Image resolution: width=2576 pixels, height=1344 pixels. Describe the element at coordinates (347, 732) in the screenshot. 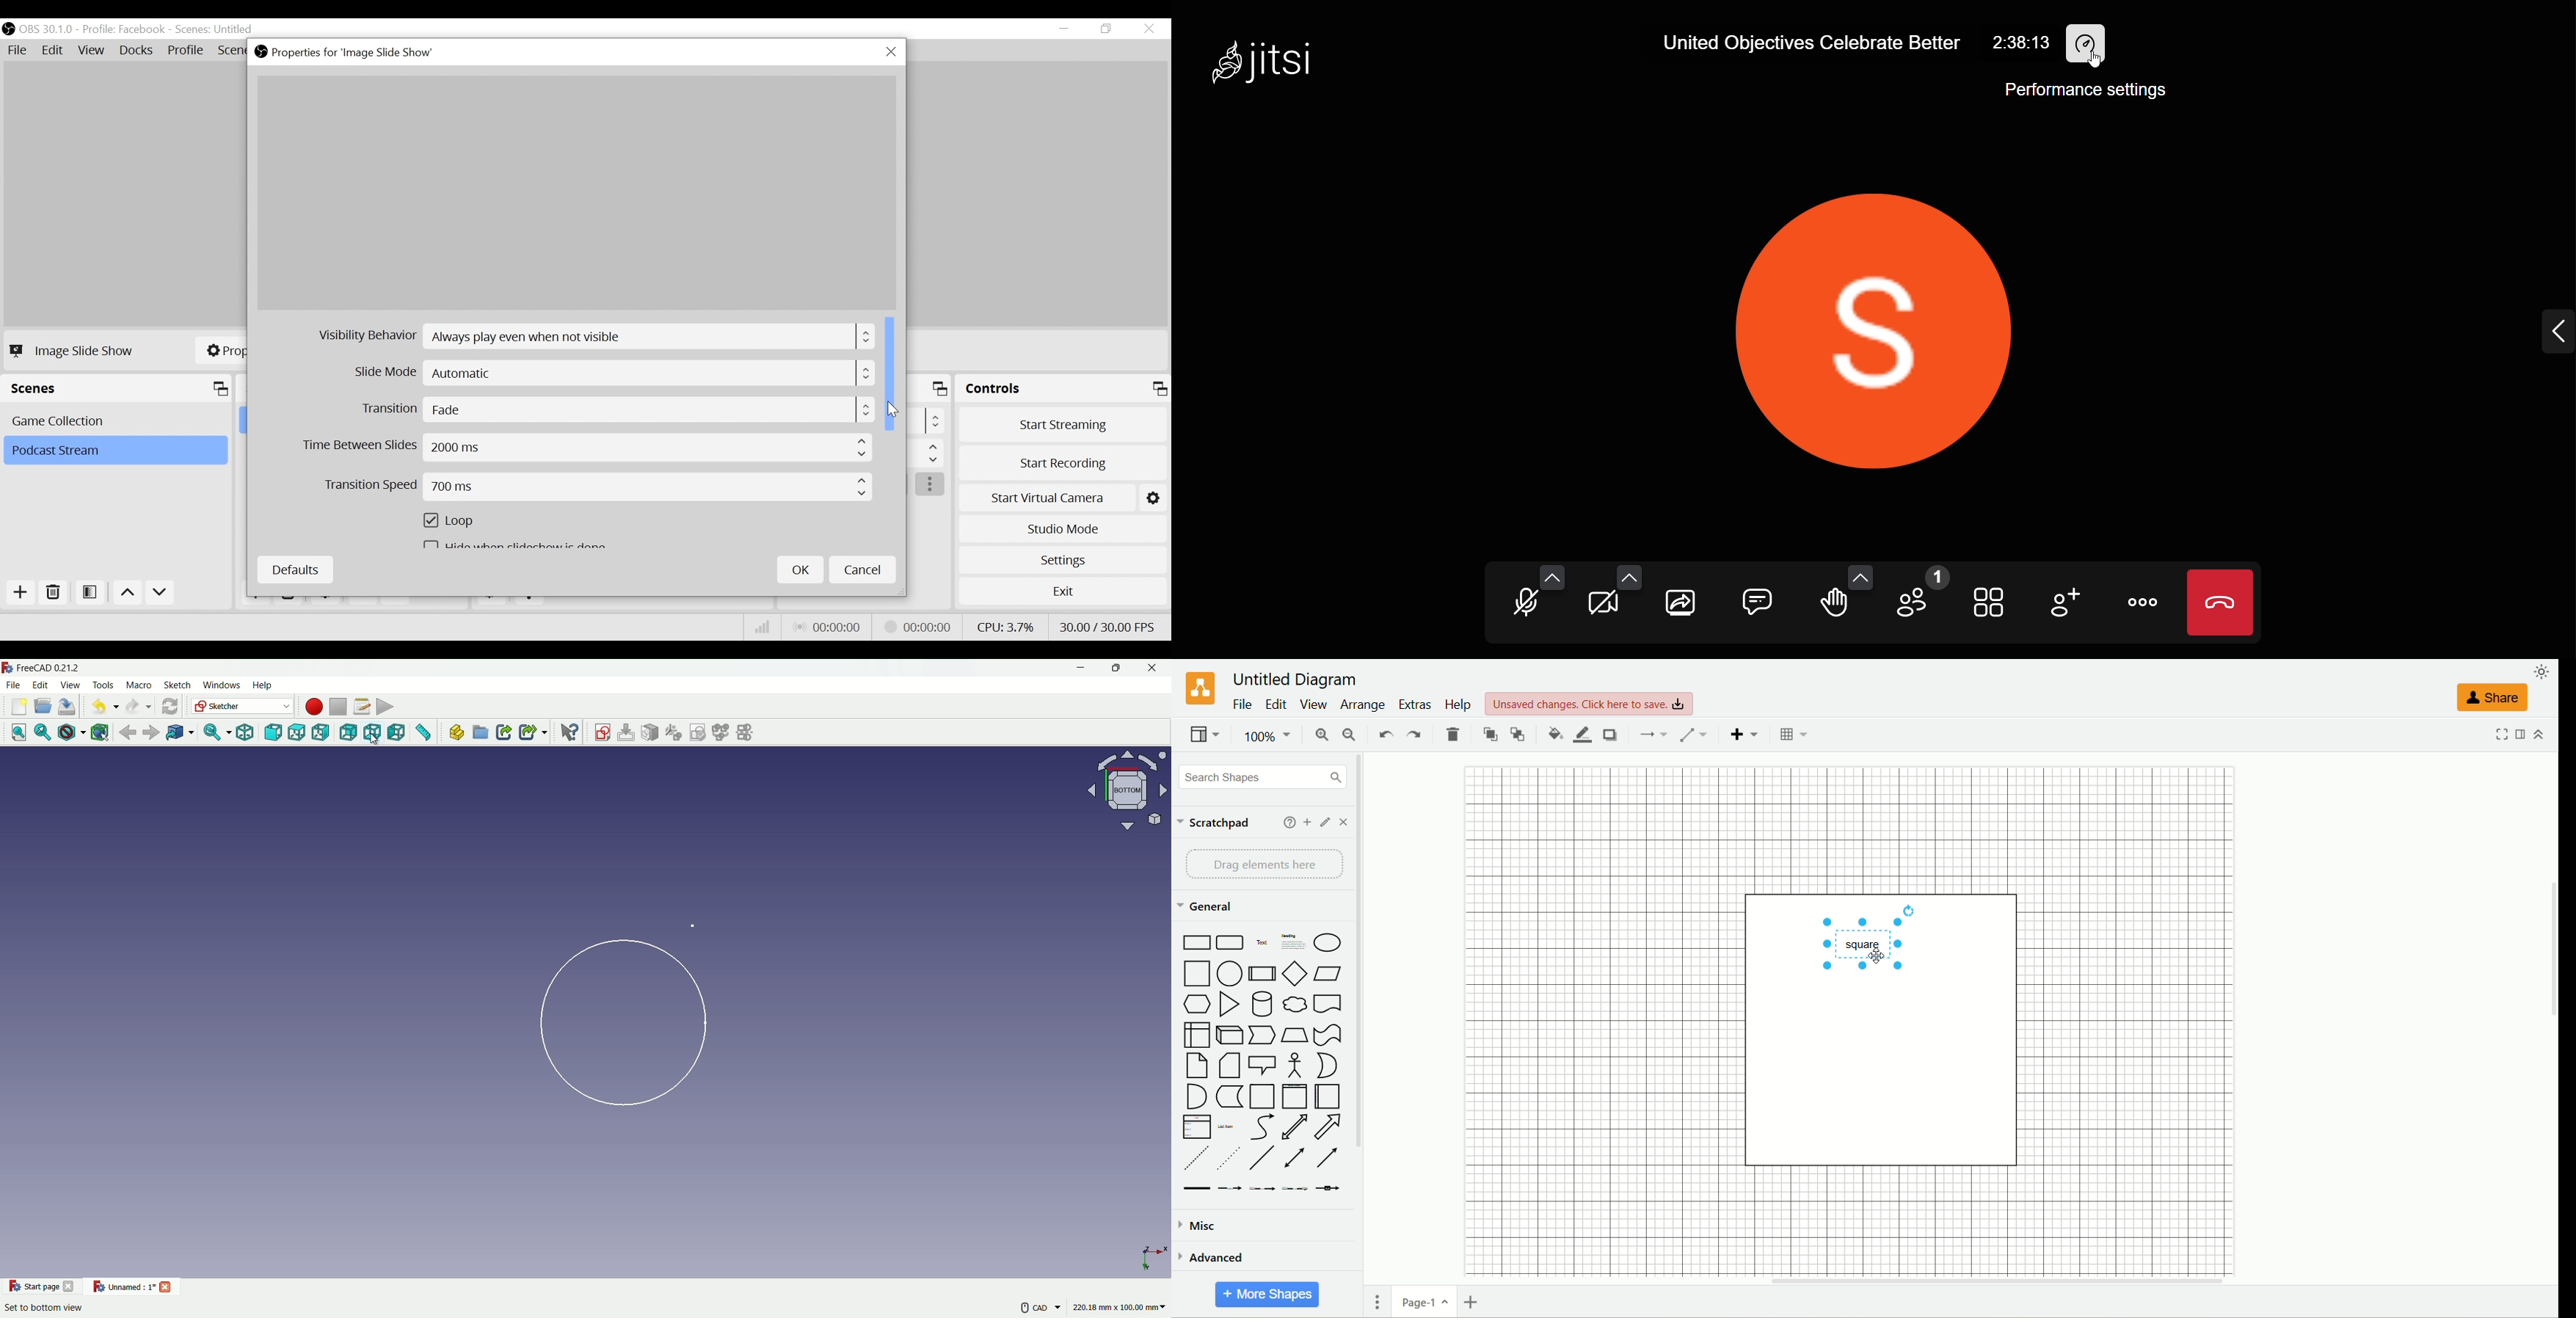

I see `rear view` at that location.